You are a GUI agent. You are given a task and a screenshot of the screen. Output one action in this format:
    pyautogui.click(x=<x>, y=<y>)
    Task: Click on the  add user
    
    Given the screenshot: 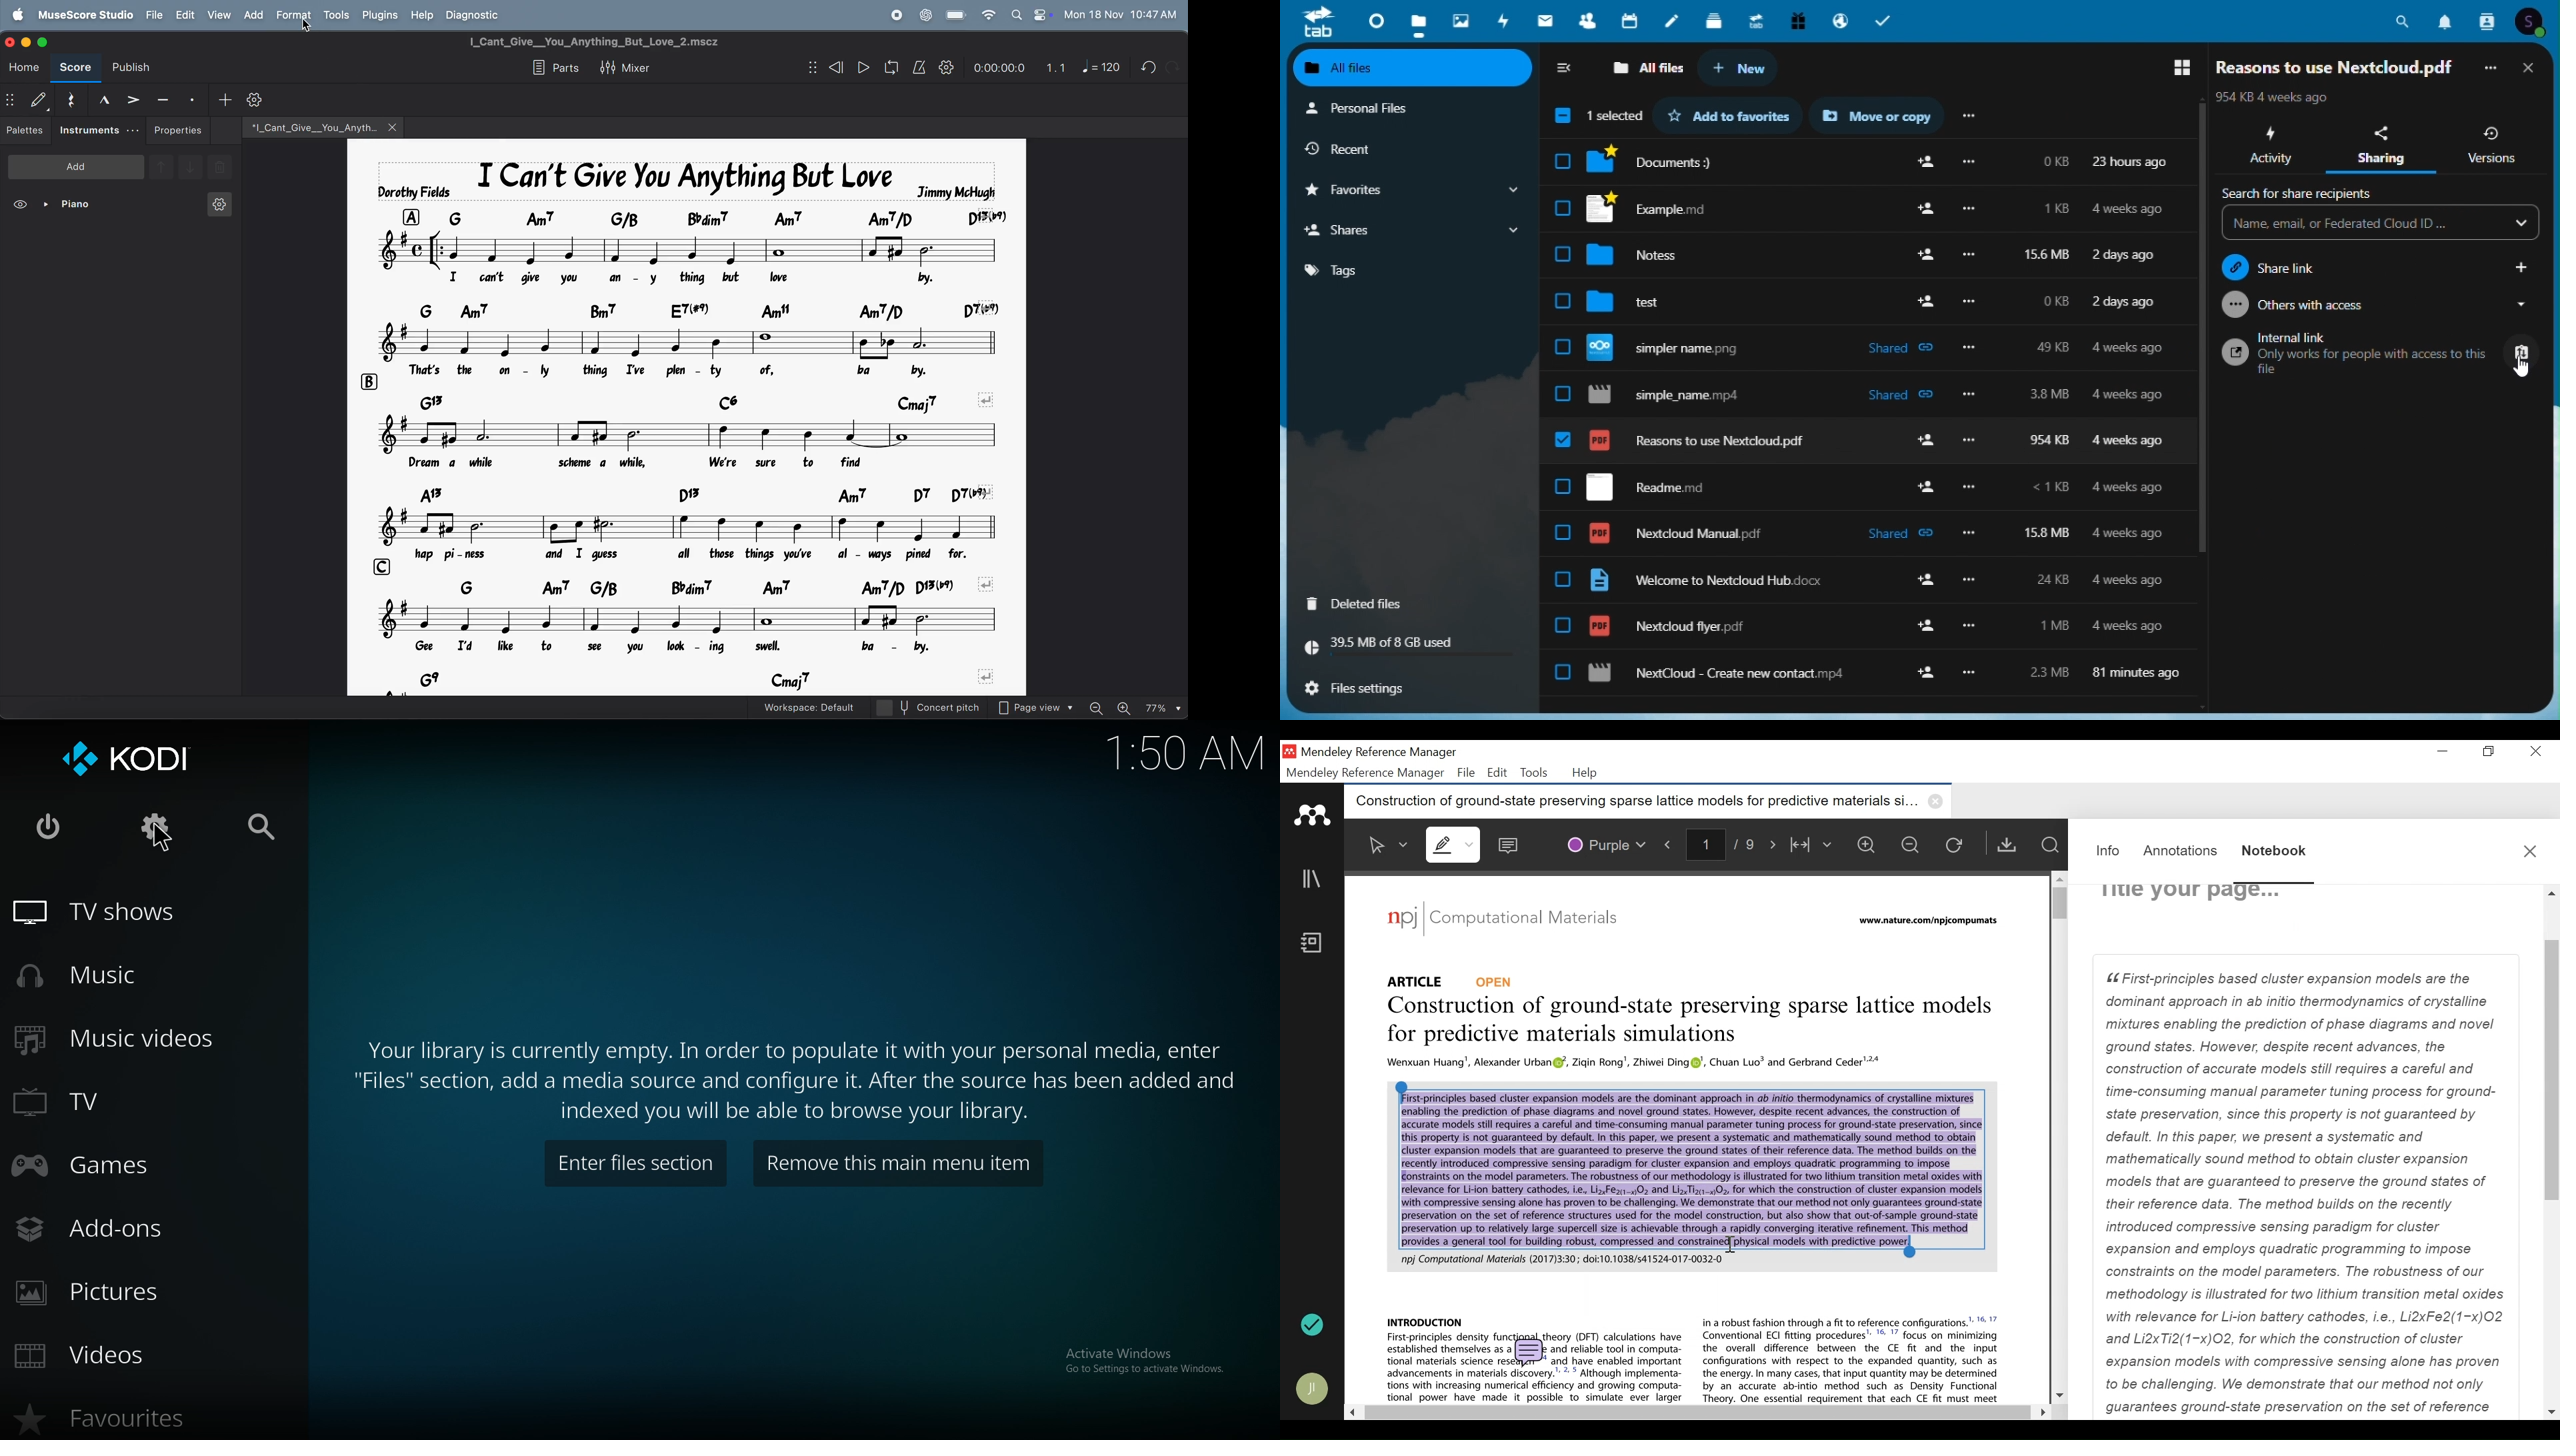 What is the action you would take?
    pyautogui.click(x=1928, y=441)
    